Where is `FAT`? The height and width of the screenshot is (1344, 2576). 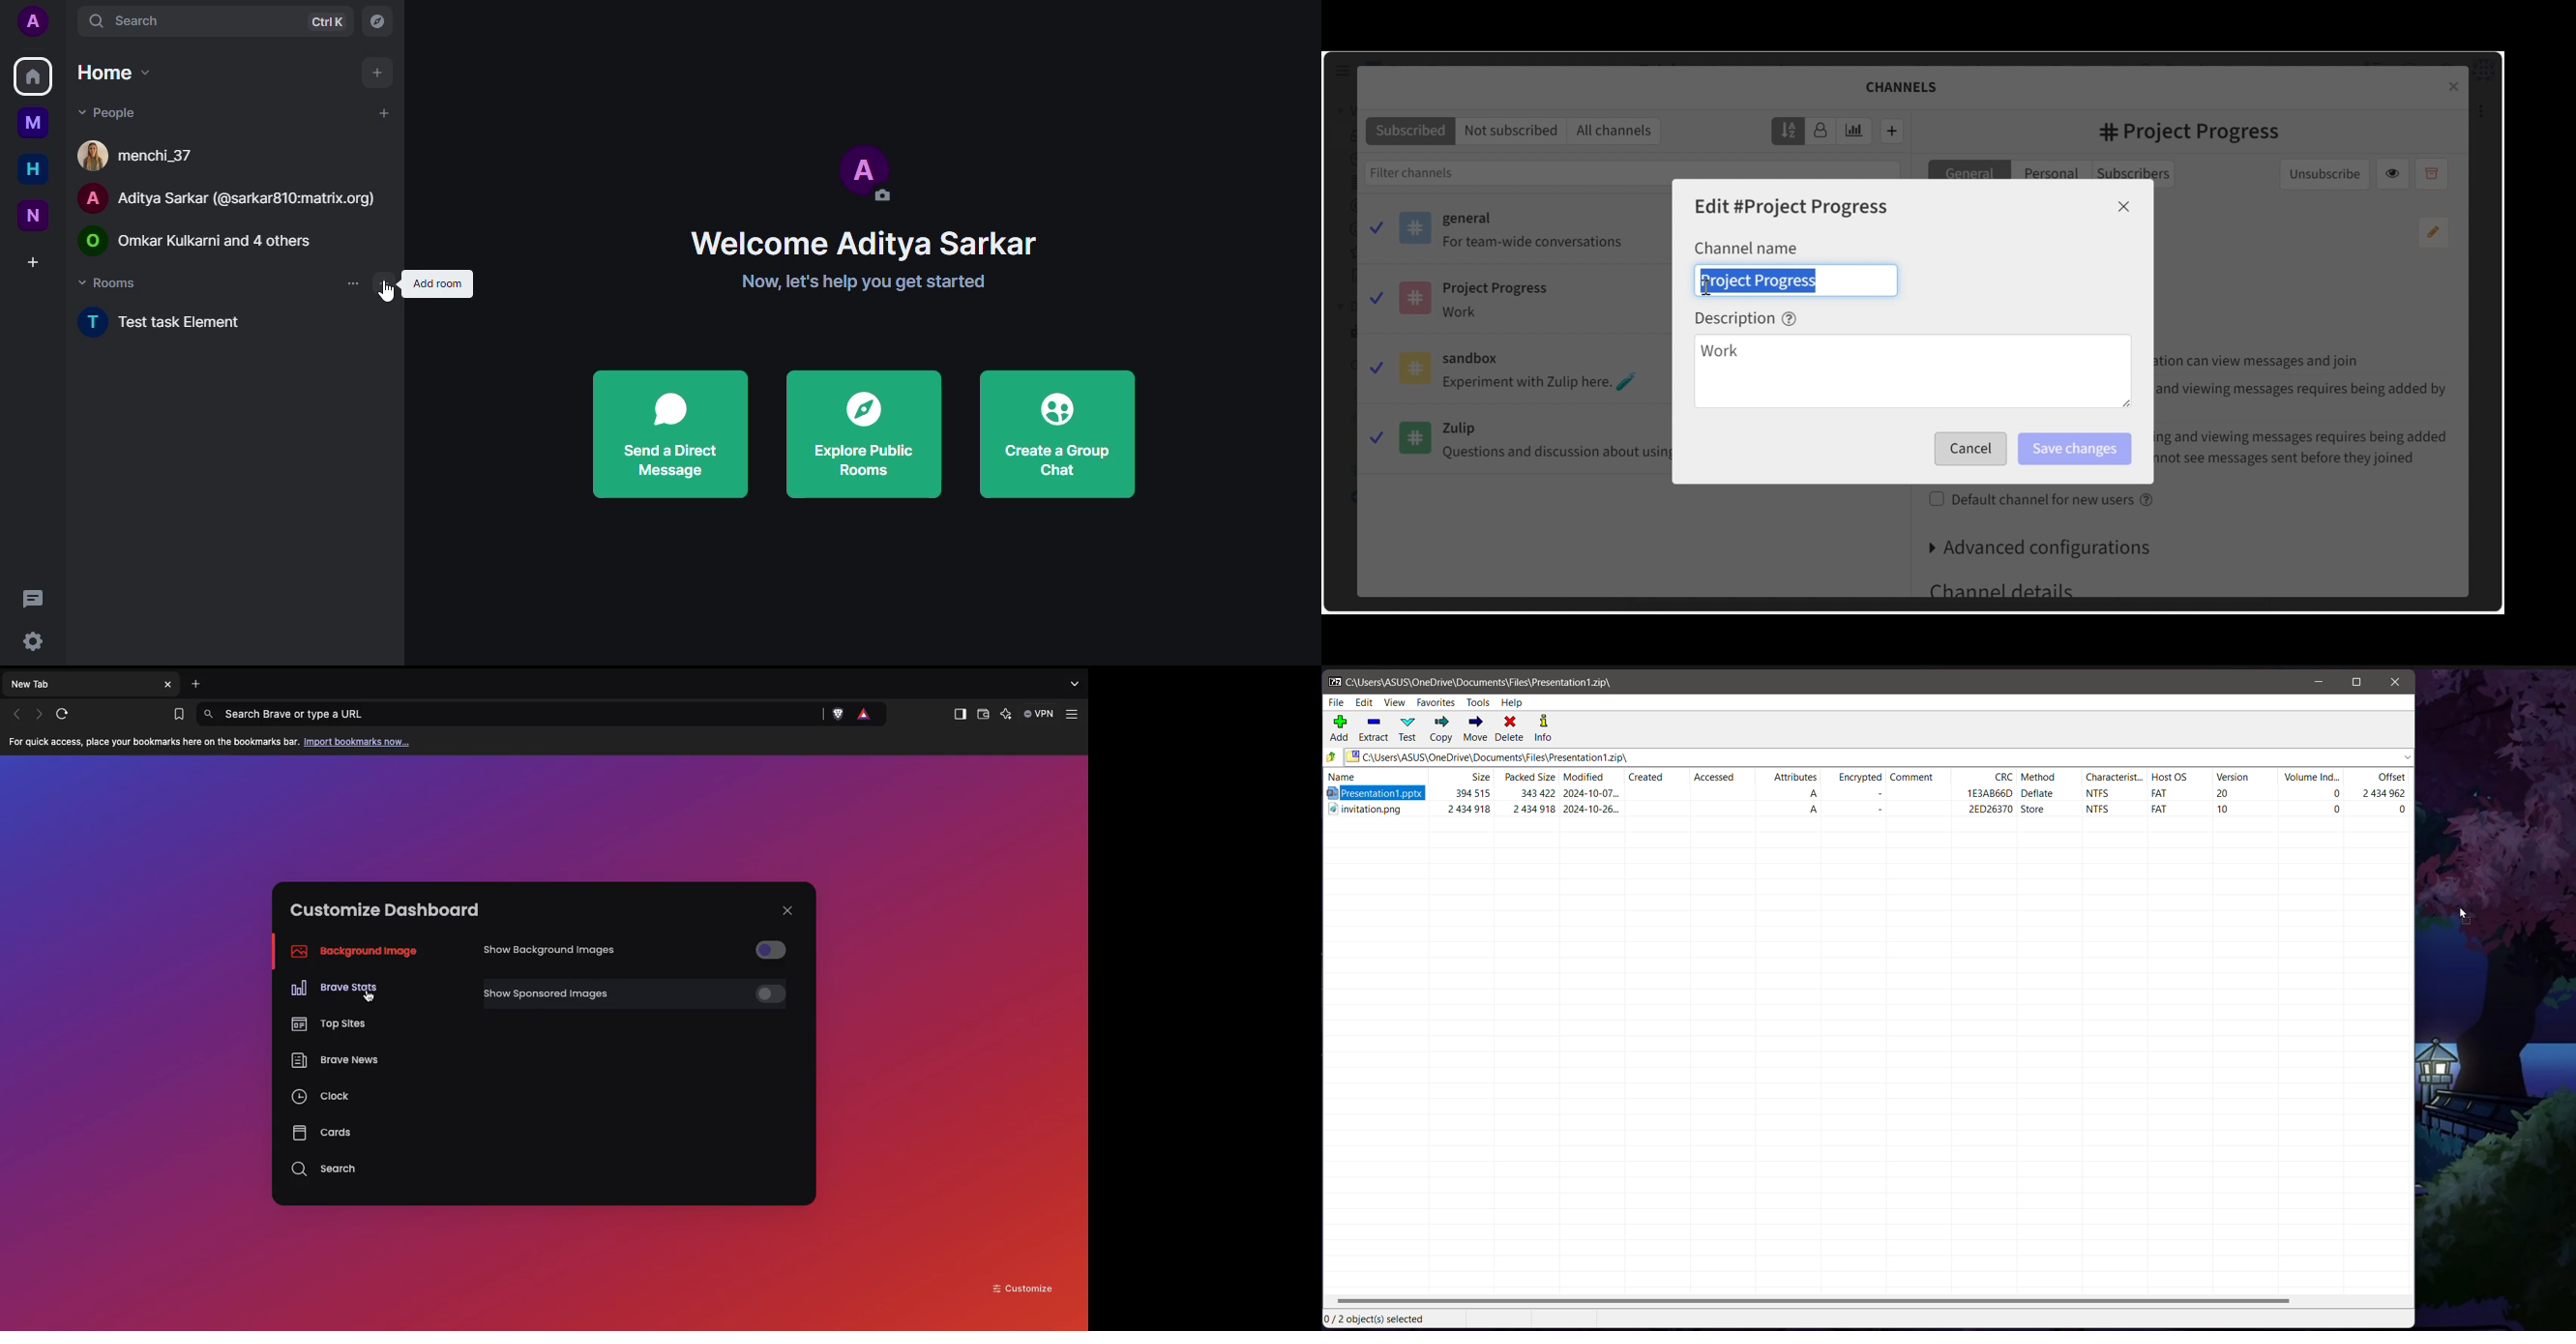
FAT is located at coordinates (2156, 809).